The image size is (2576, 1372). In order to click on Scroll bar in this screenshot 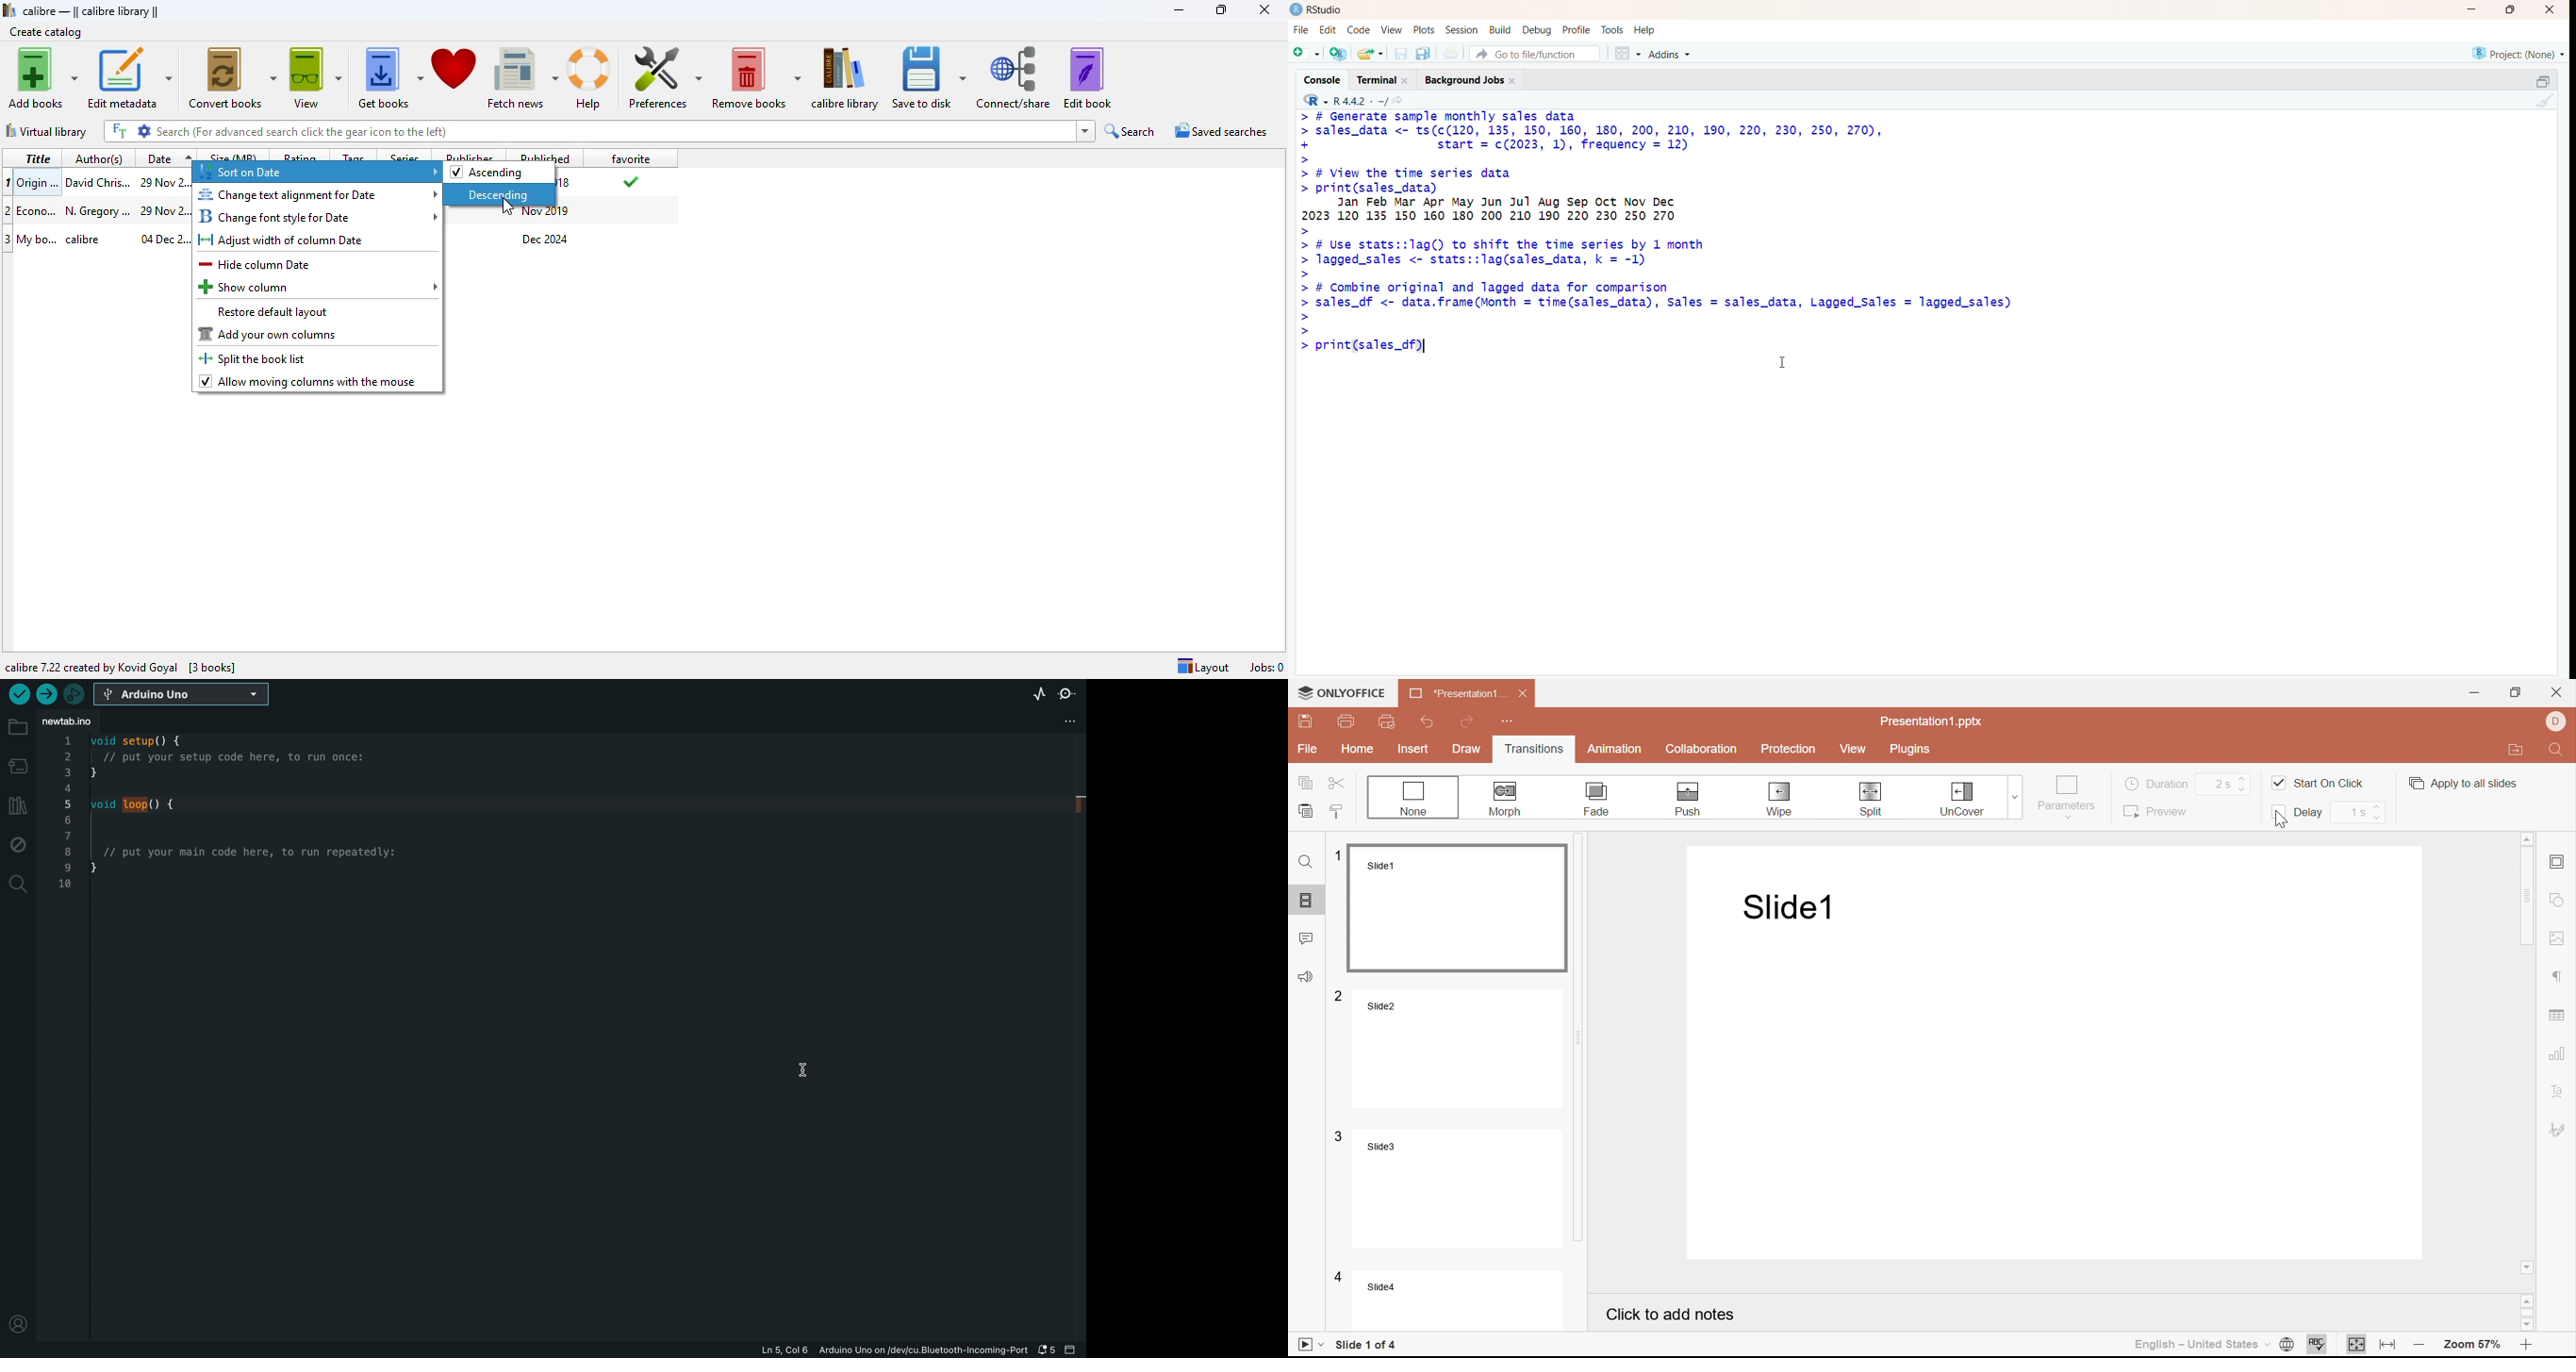, I will do `click(2528, 1312)`.